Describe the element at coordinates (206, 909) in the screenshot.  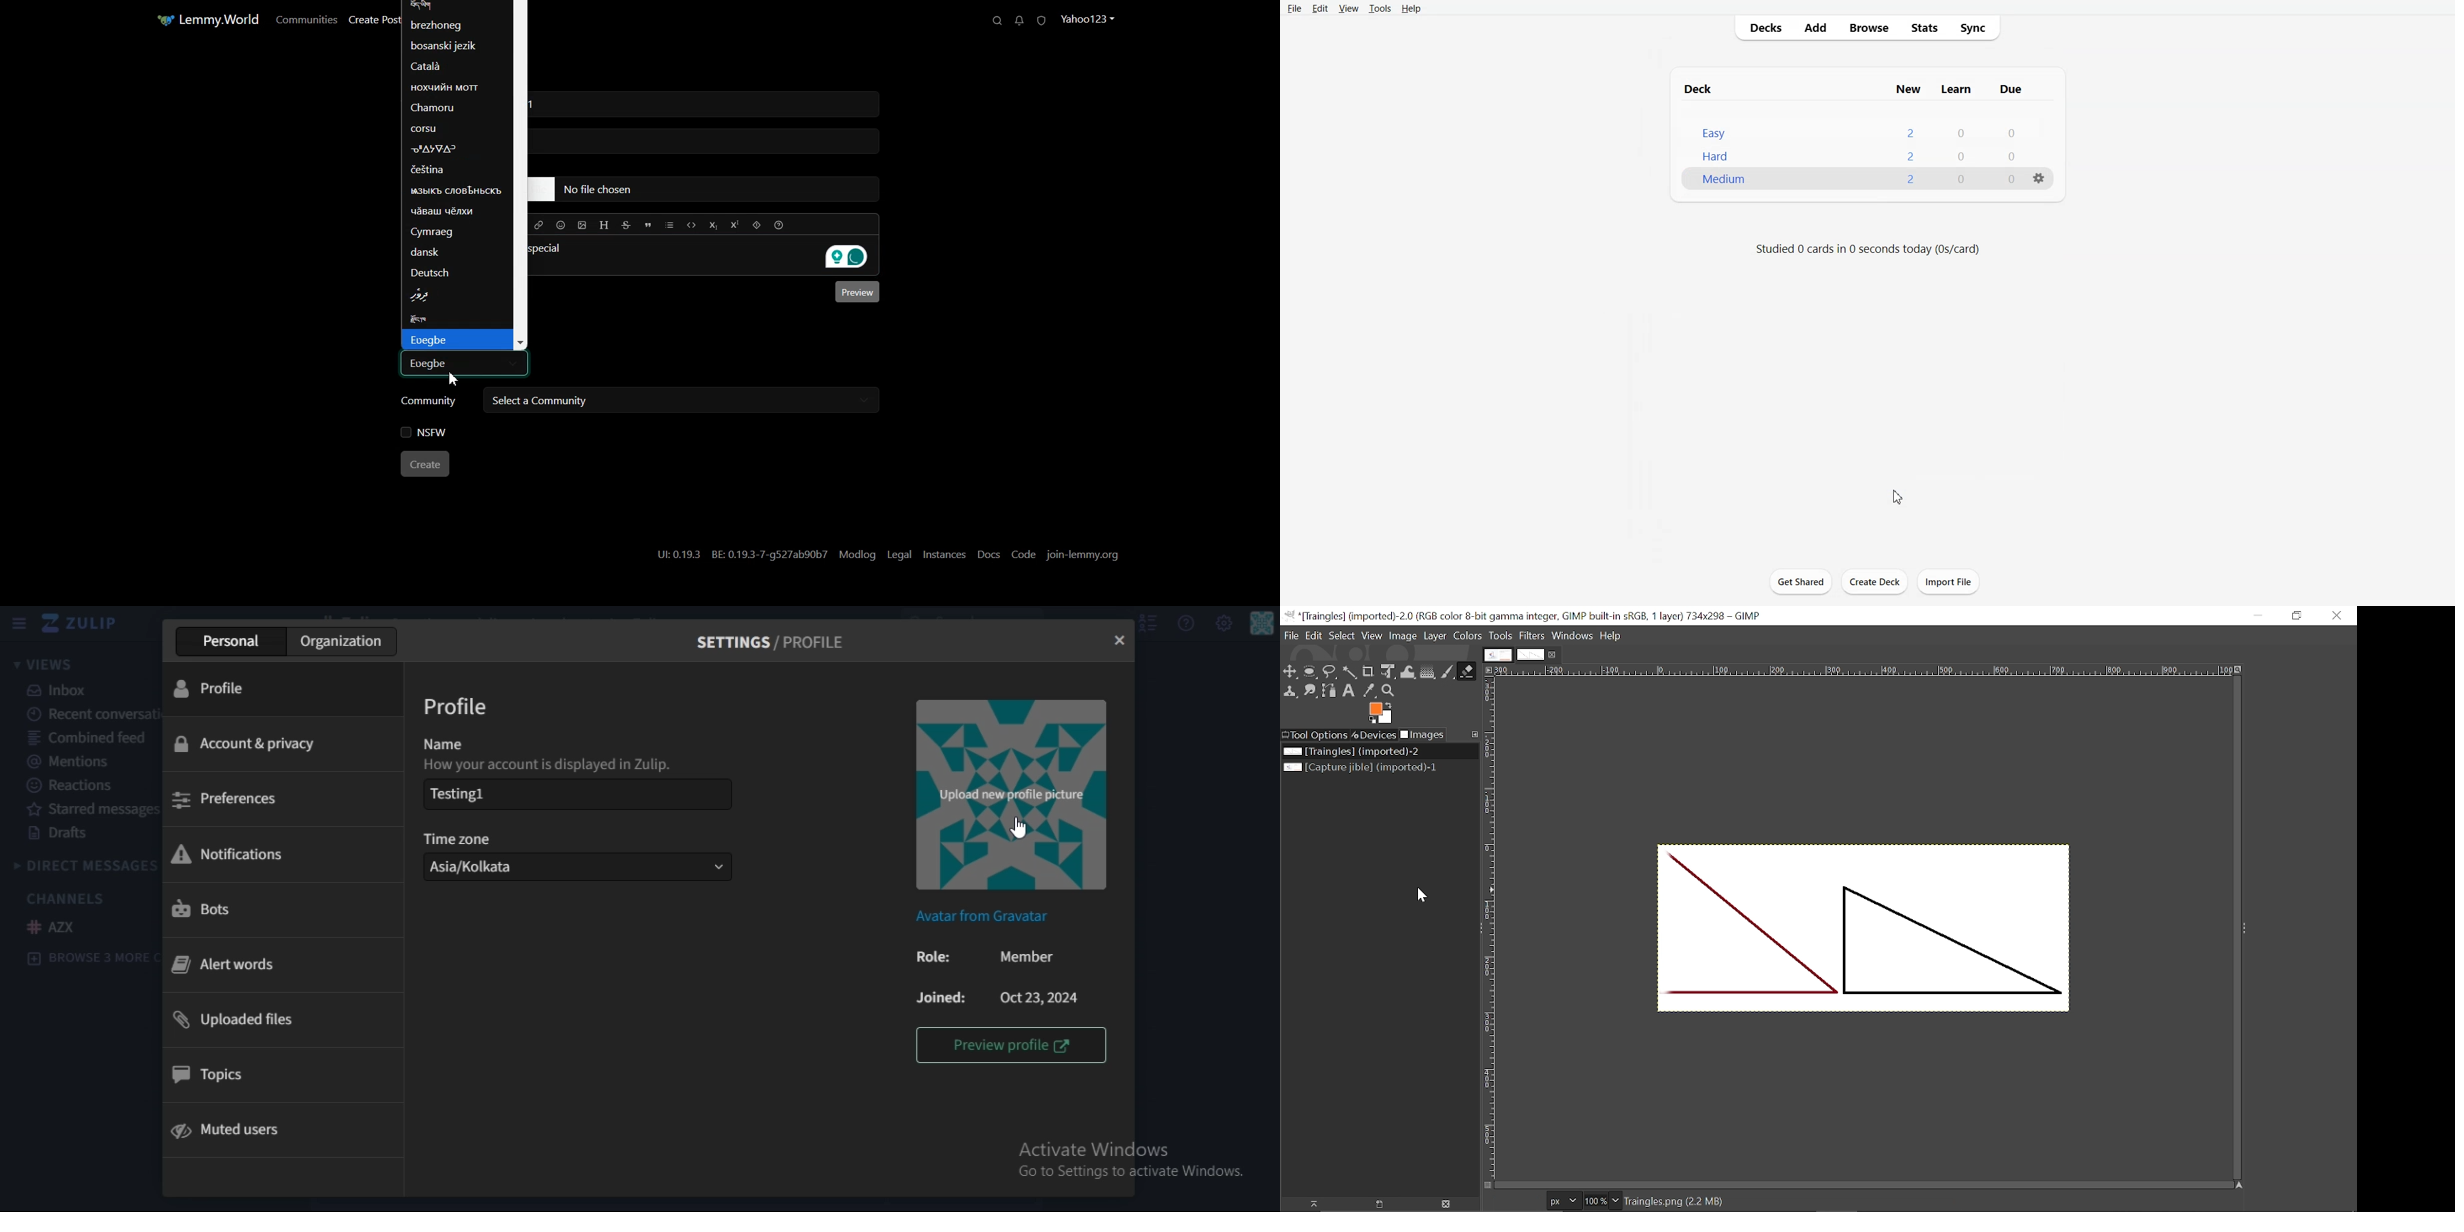
I see `bots` at that location.